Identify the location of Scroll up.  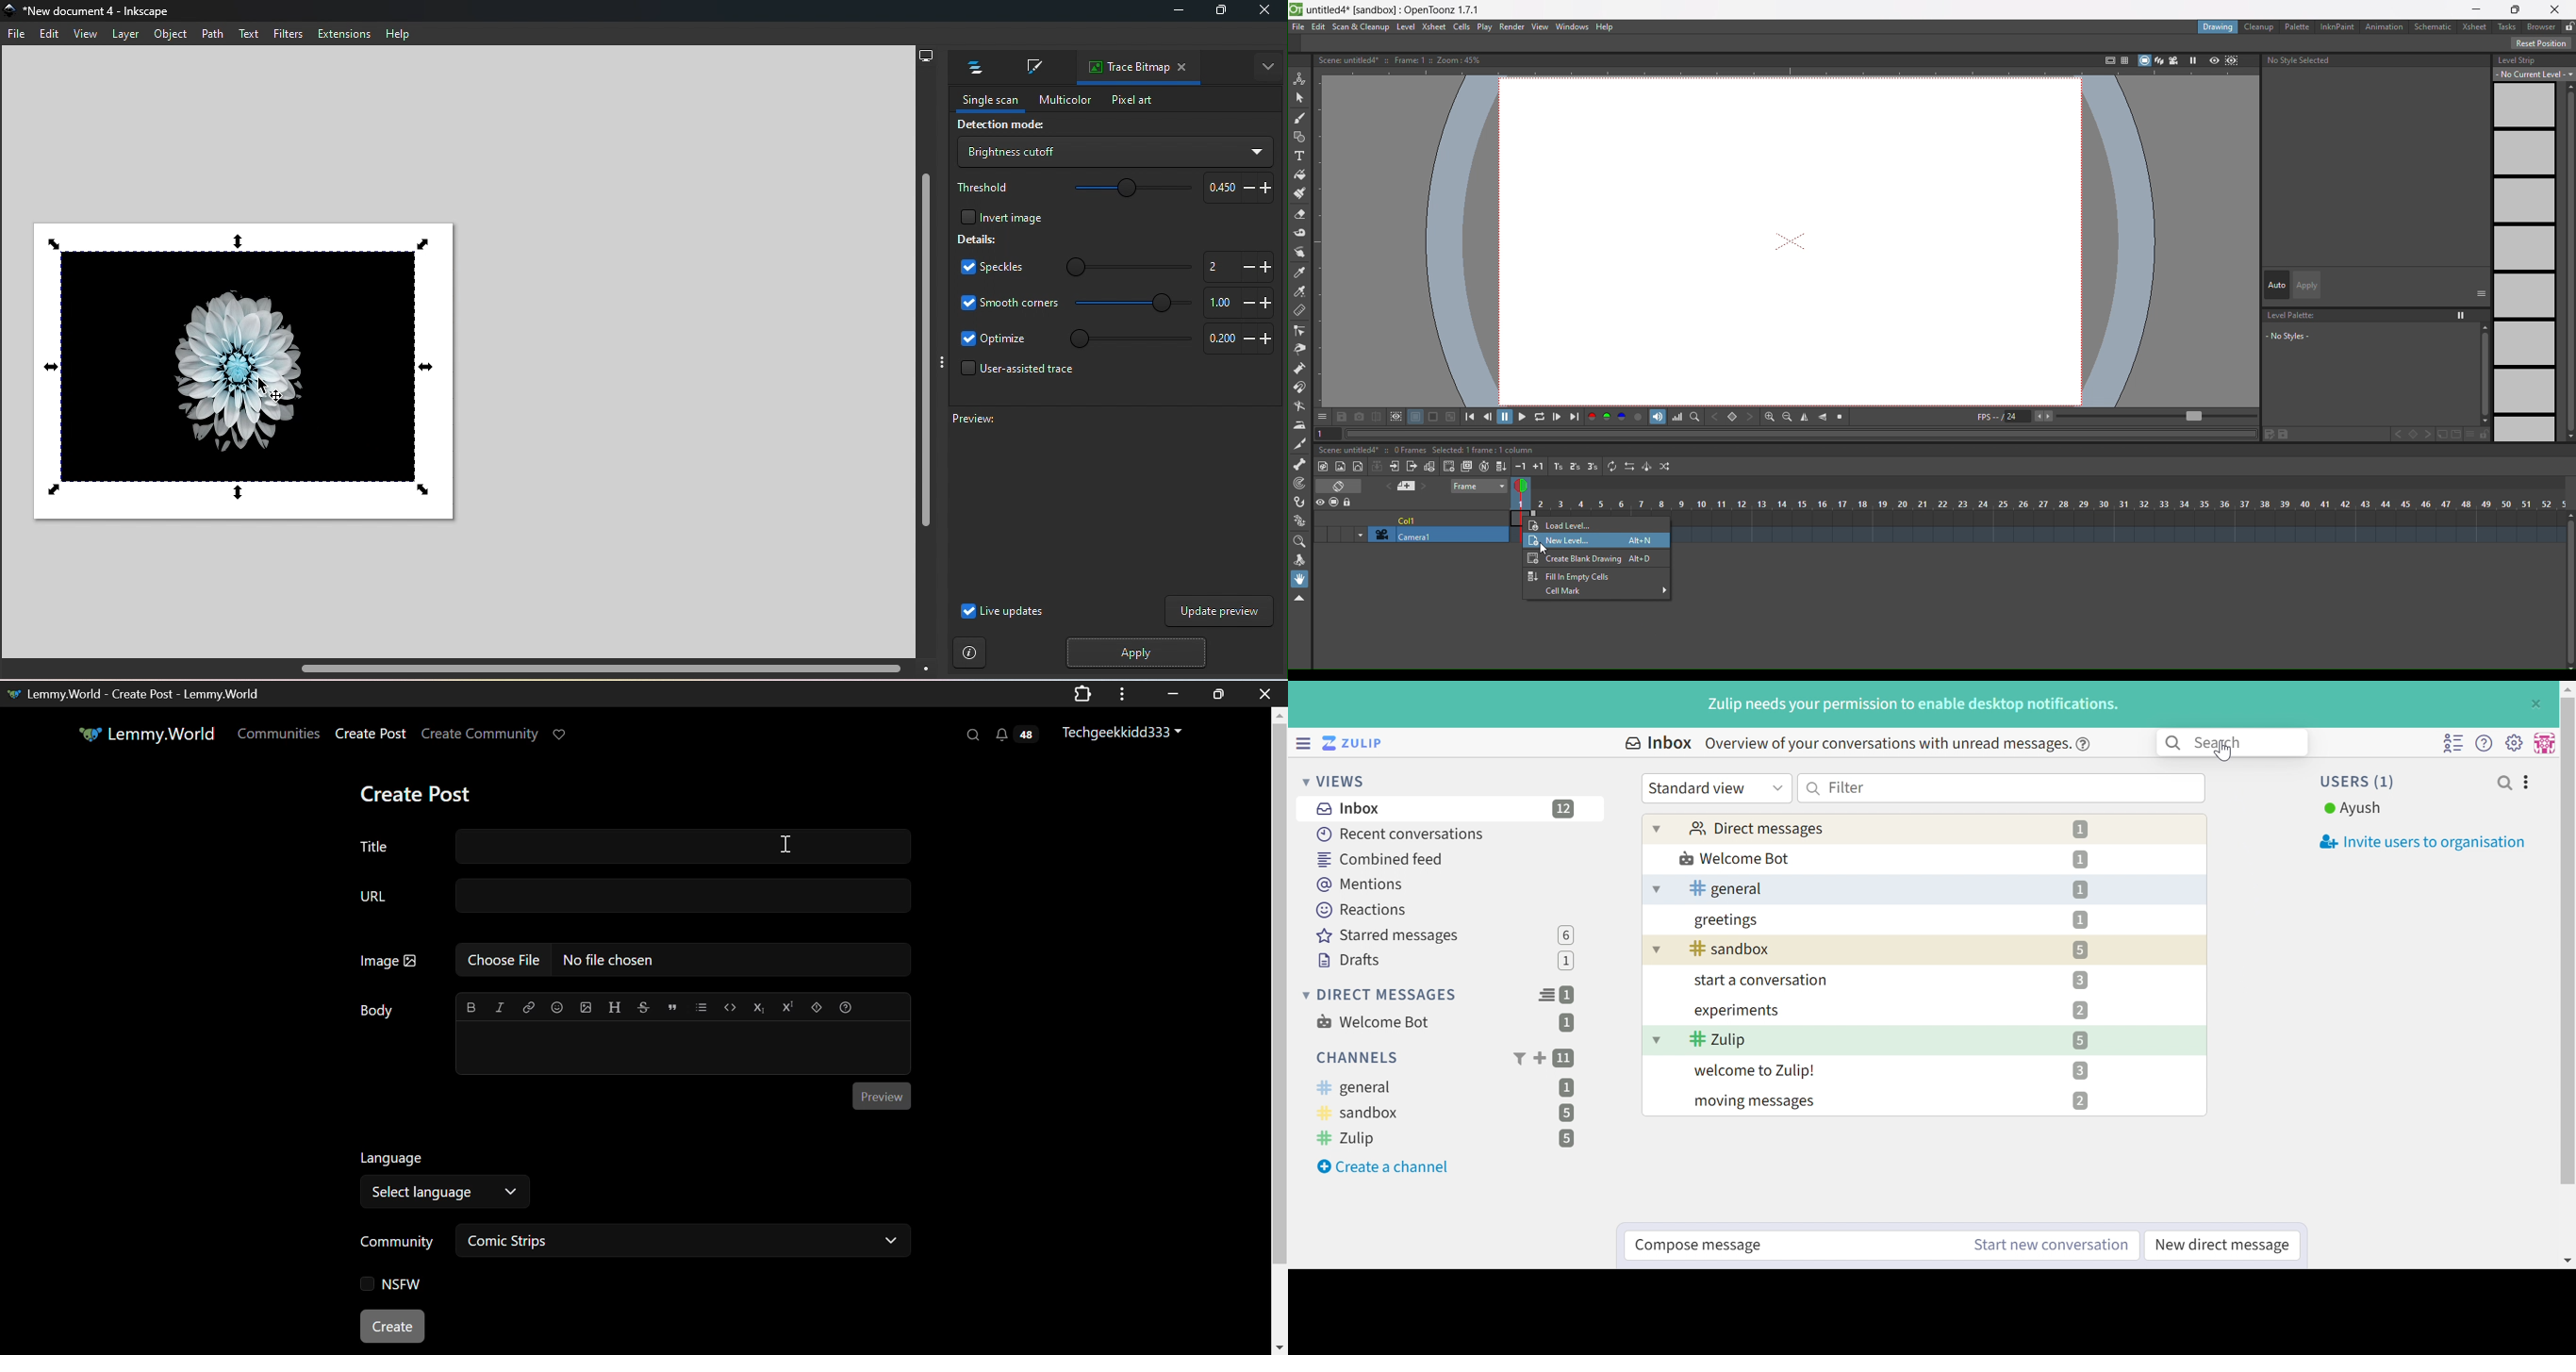
(2567, 689).